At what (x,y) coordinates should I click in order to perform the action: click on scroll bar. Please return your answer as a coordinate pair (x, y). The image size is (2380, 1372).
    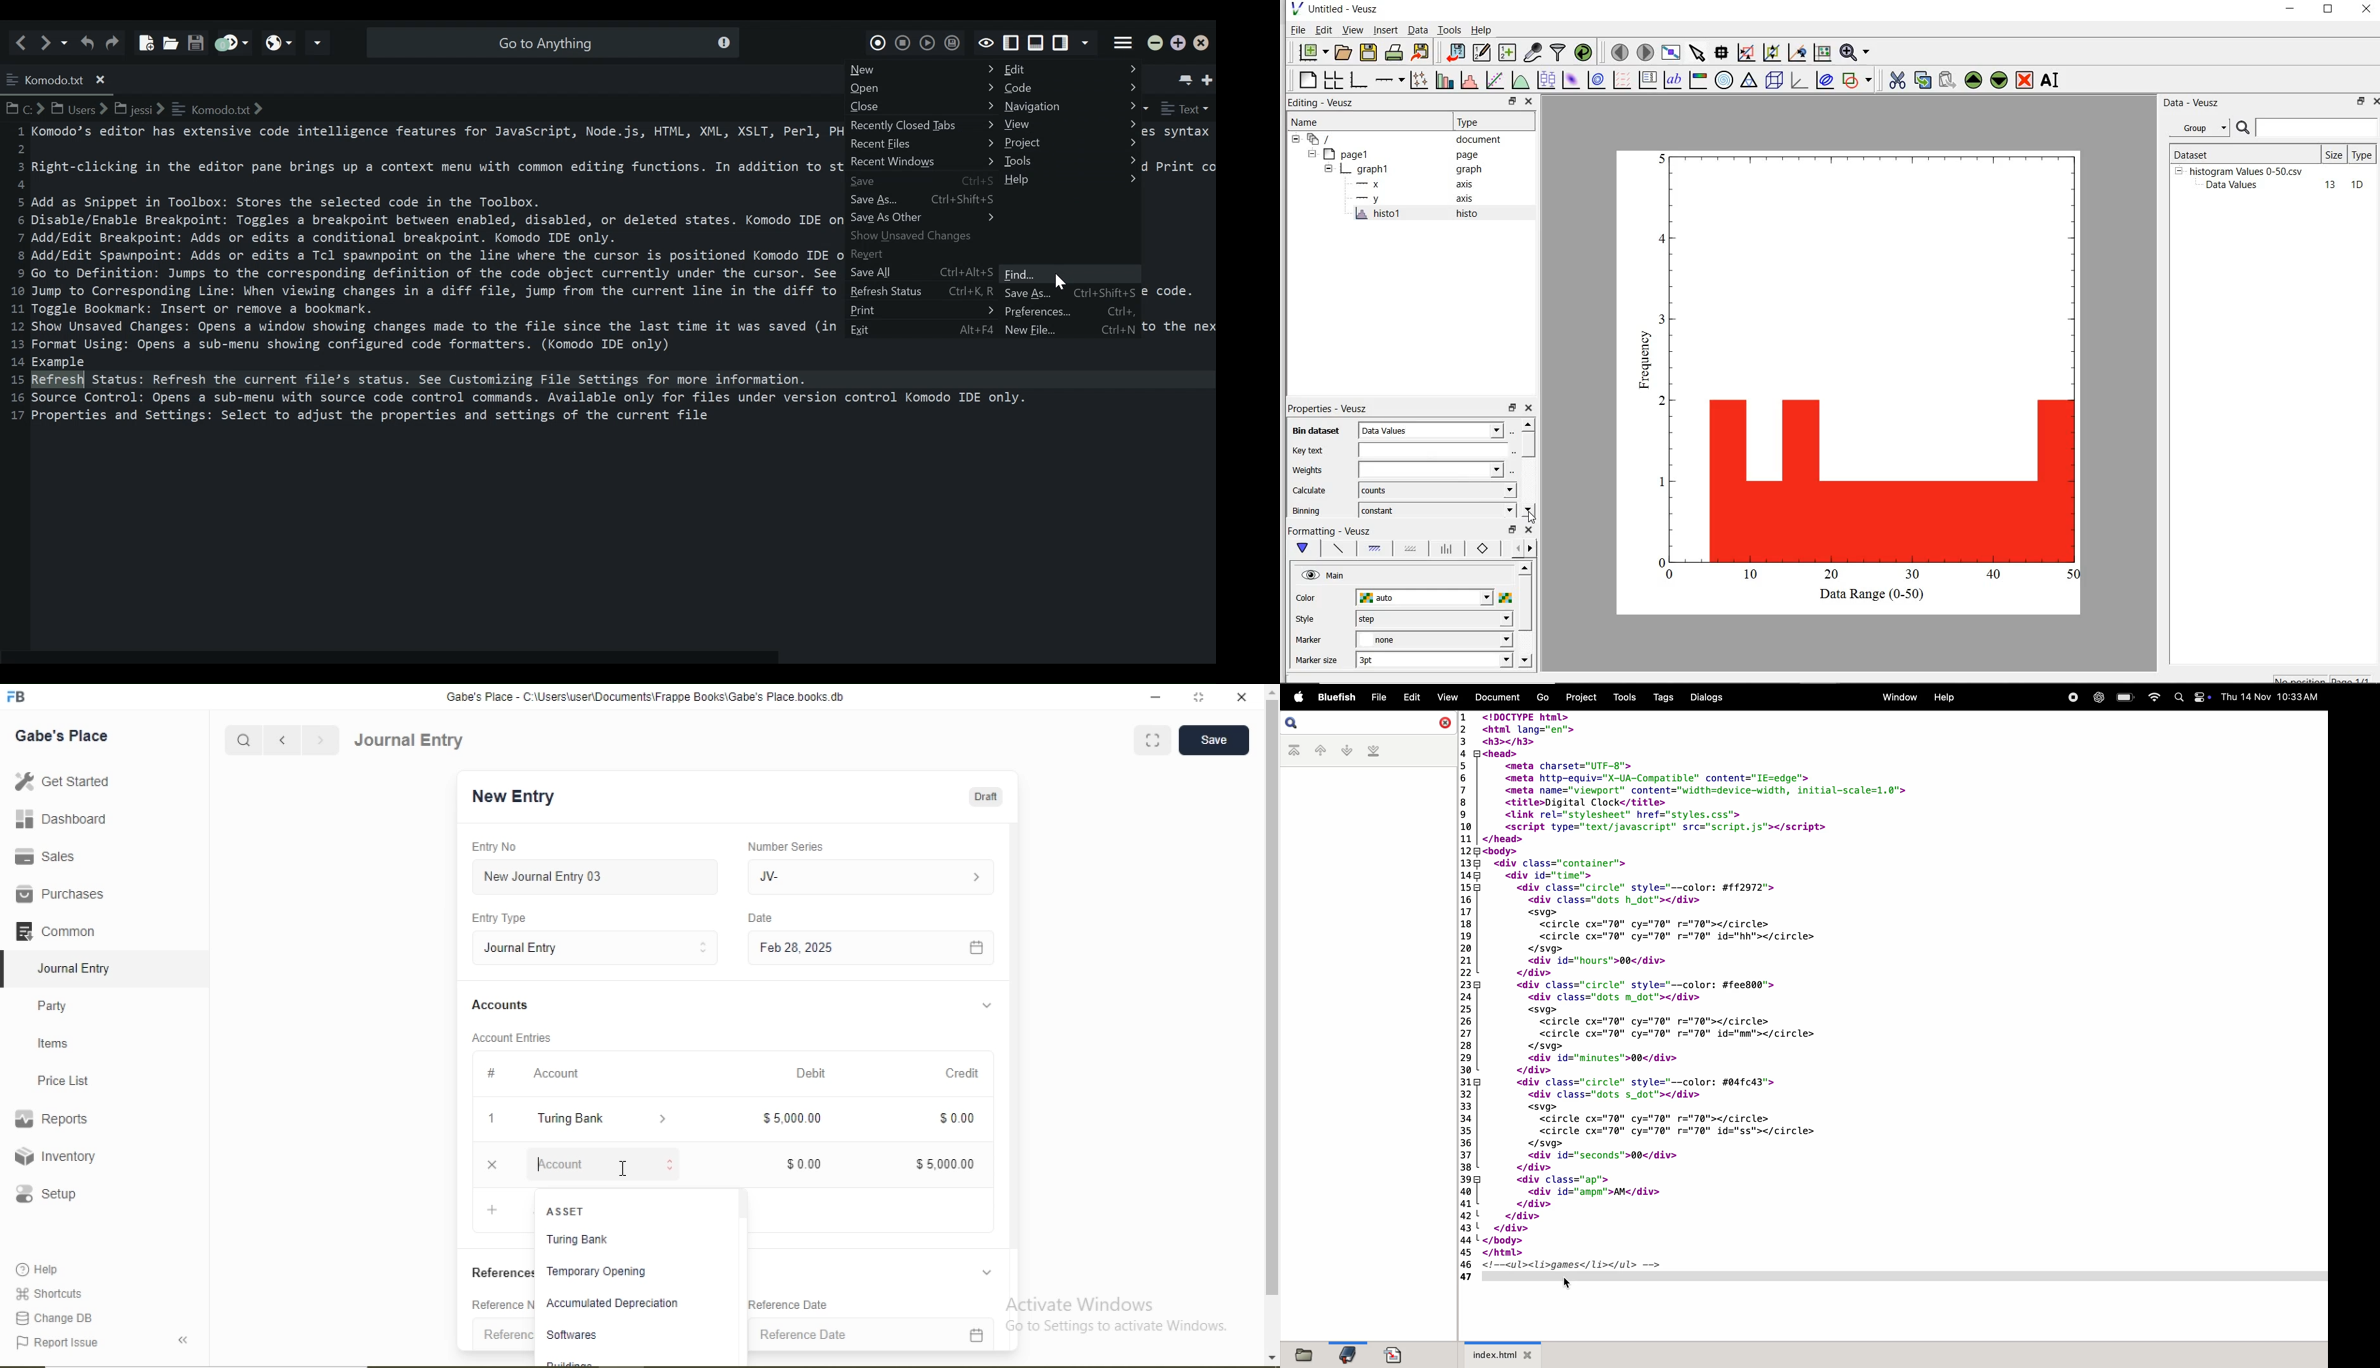
    Looking at the image, I should click on (1271, 1018).